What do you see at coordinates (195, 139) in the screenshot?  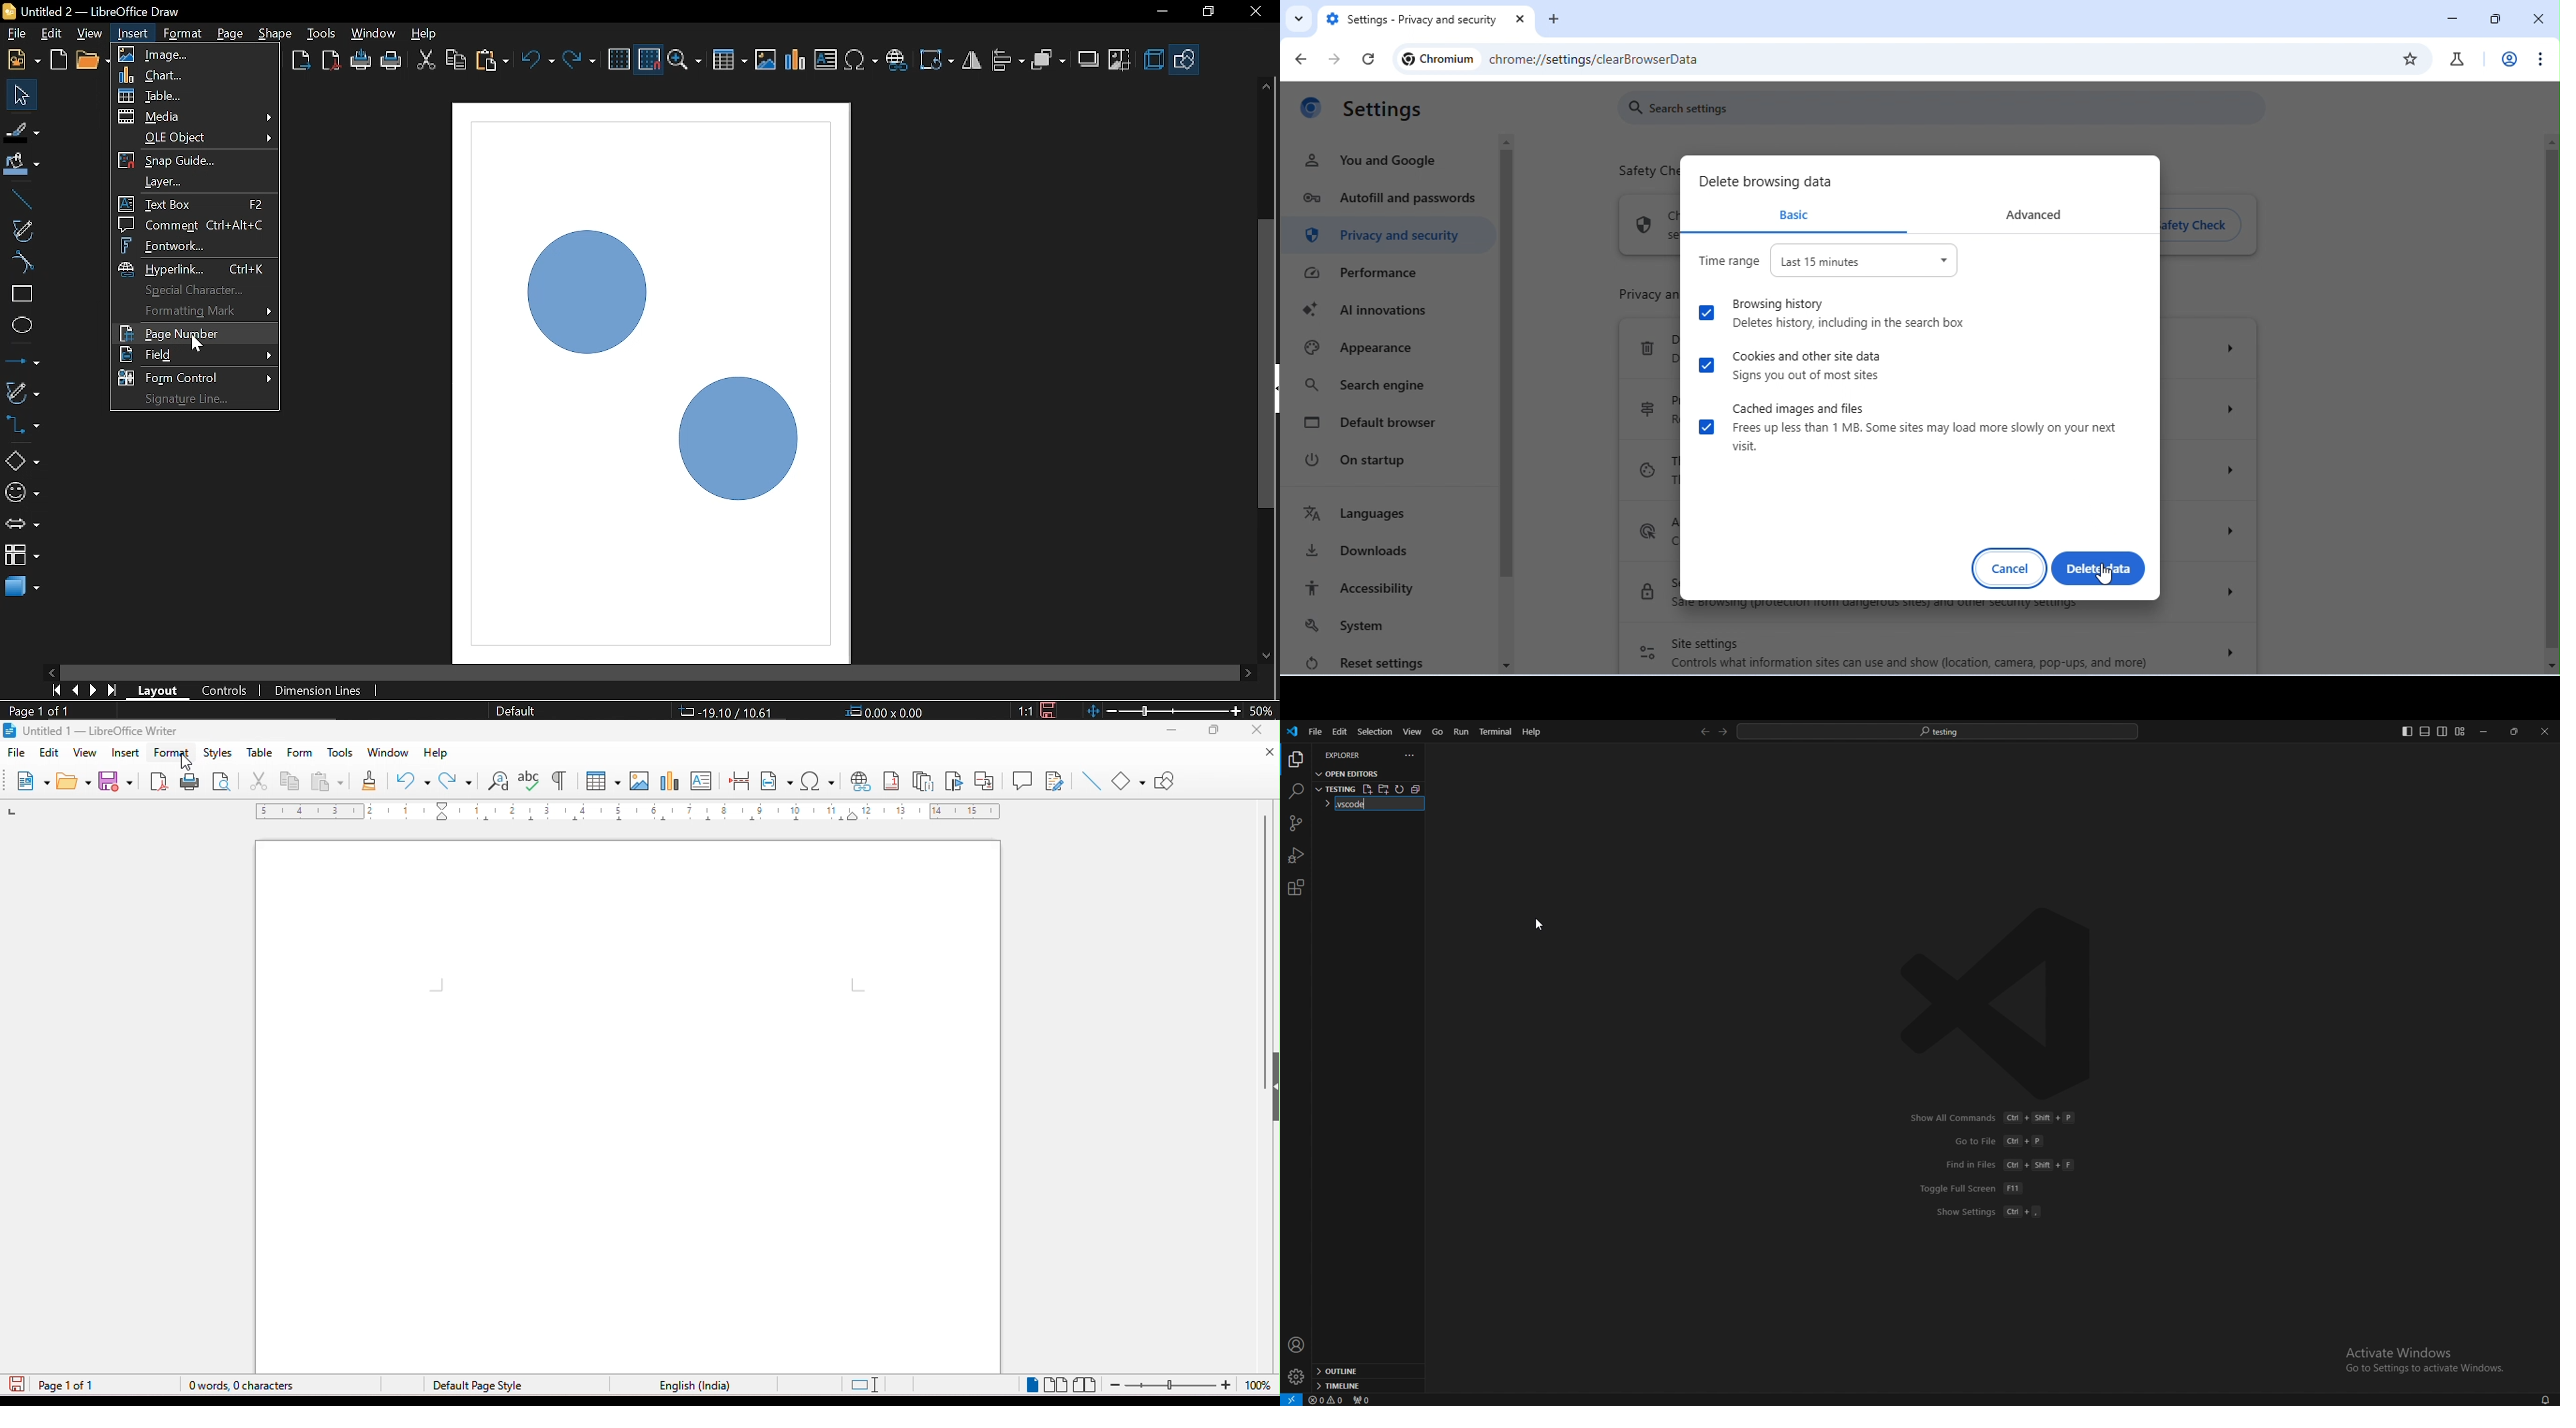 I see `OLE object` at bounding box center [195, 139].